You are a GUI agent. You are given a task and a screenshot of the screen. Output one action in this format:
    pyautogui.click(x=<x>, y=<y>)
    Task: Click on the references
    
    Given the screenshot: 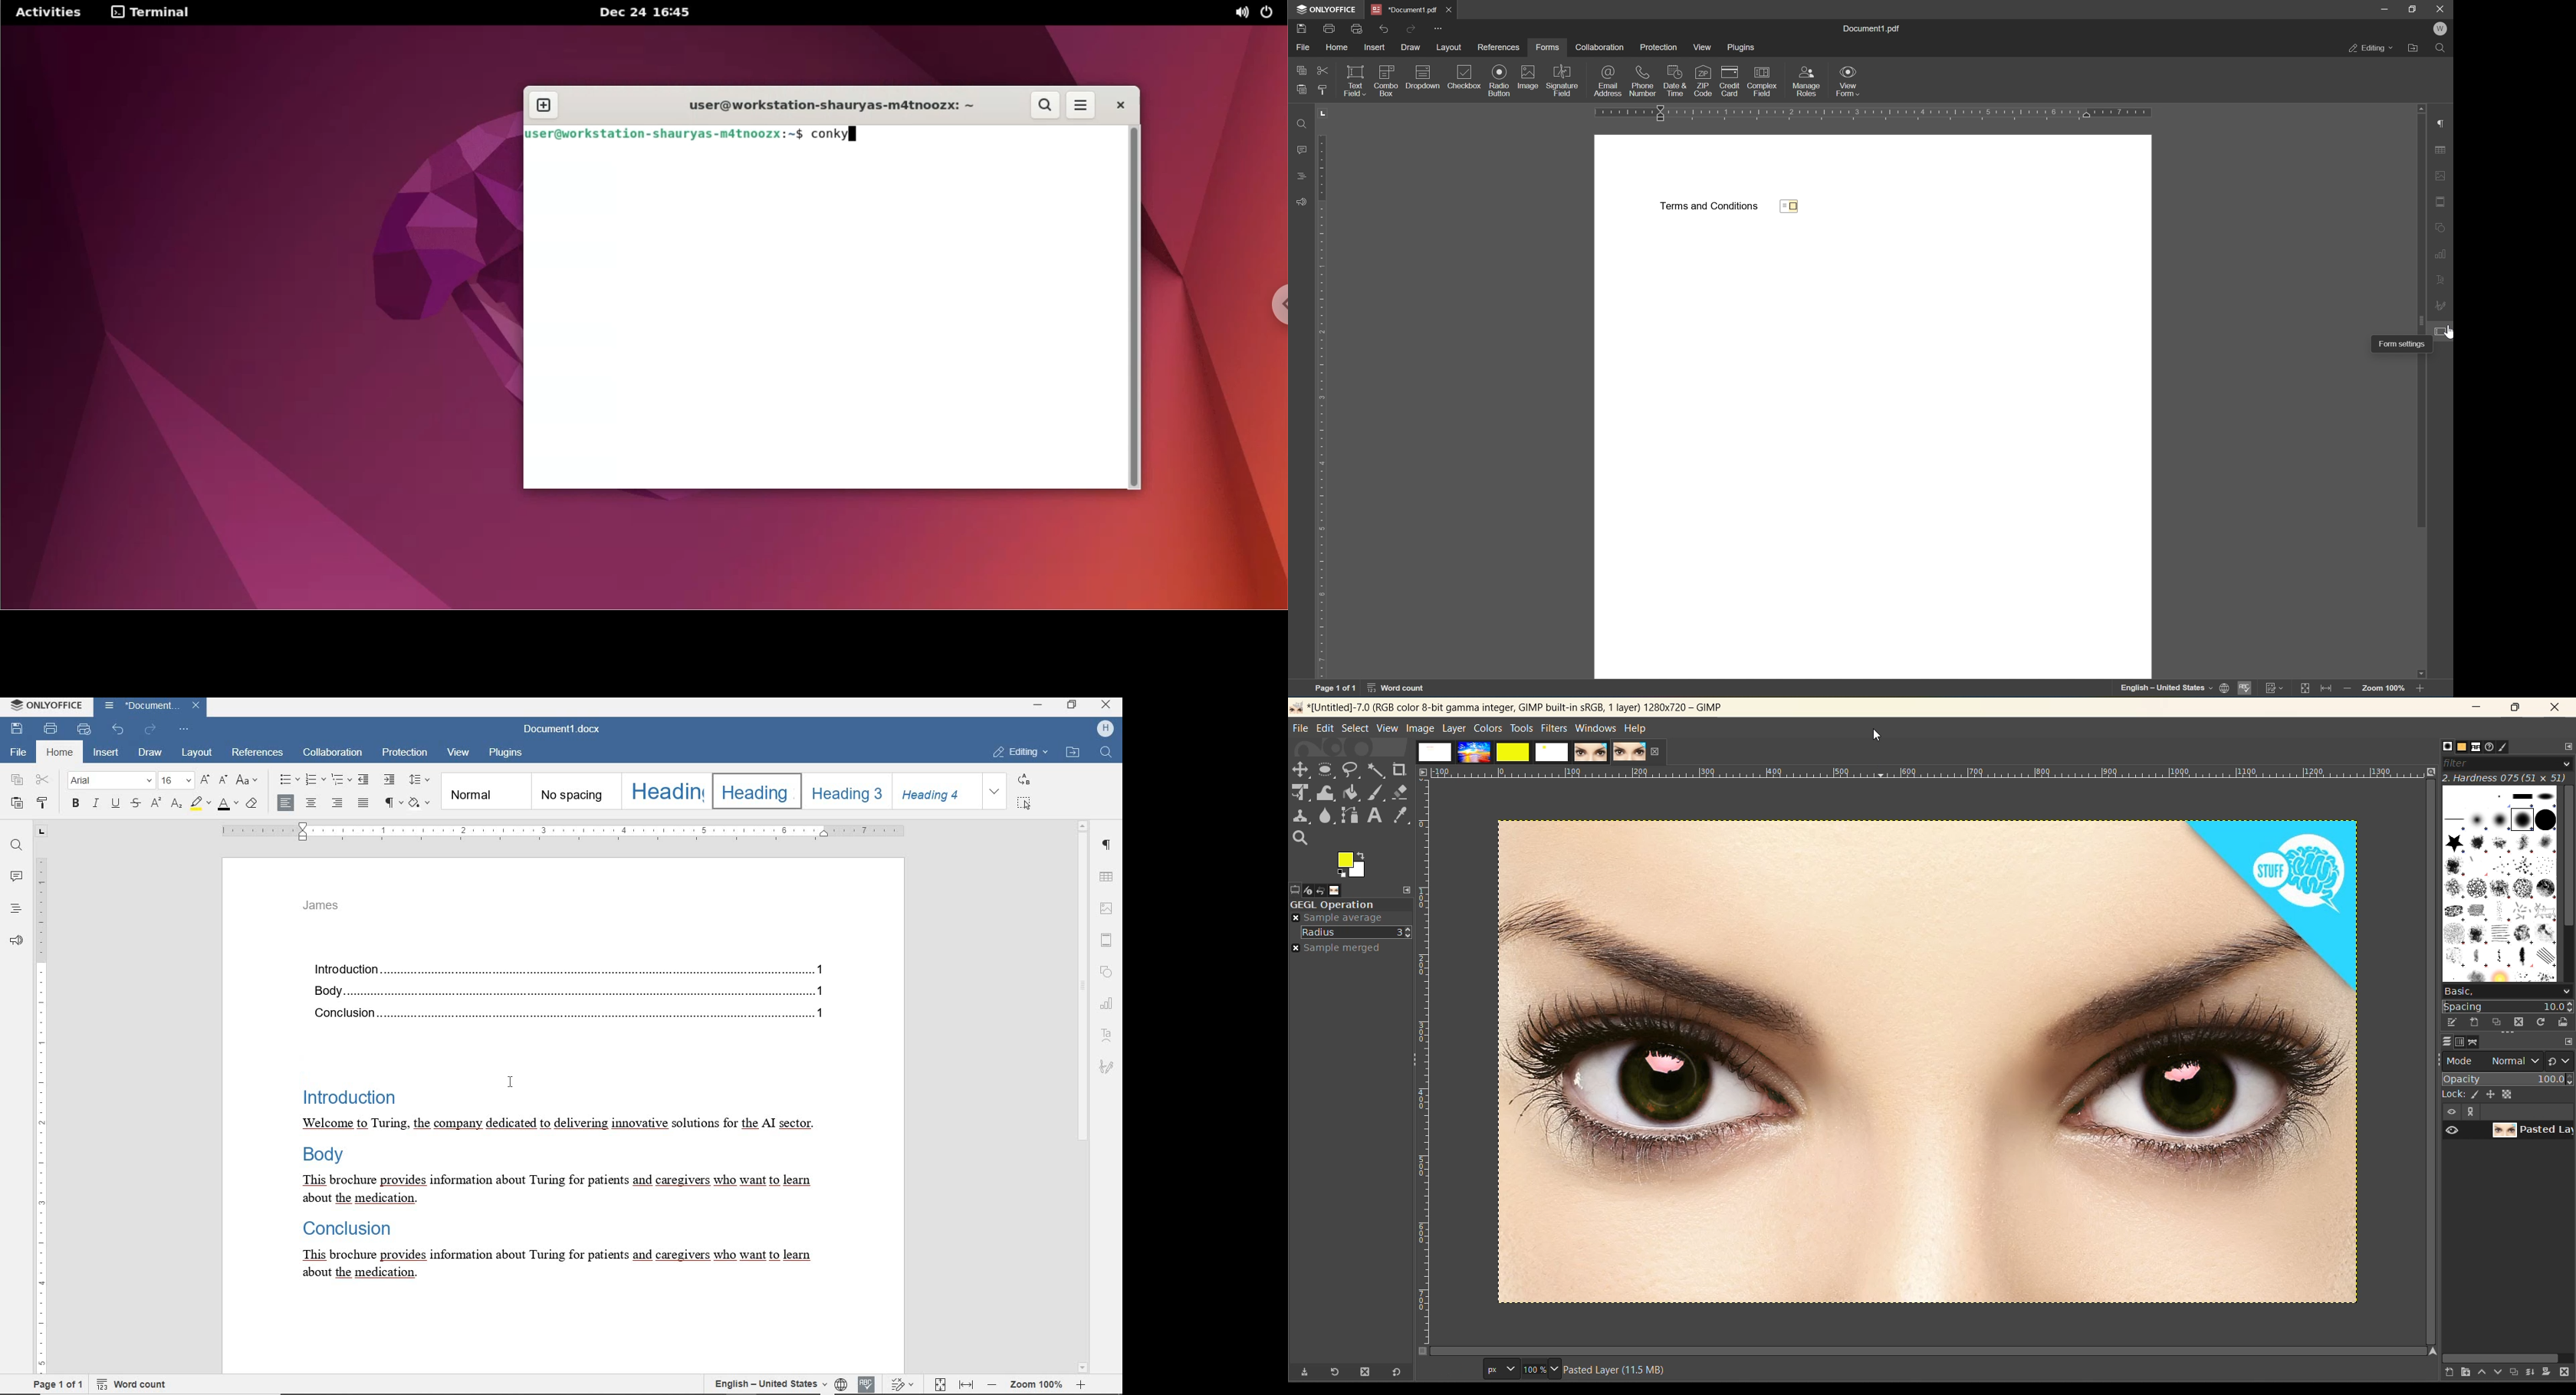 What is the action you would take?
    pyautogui.click(x=259, y=754)
    